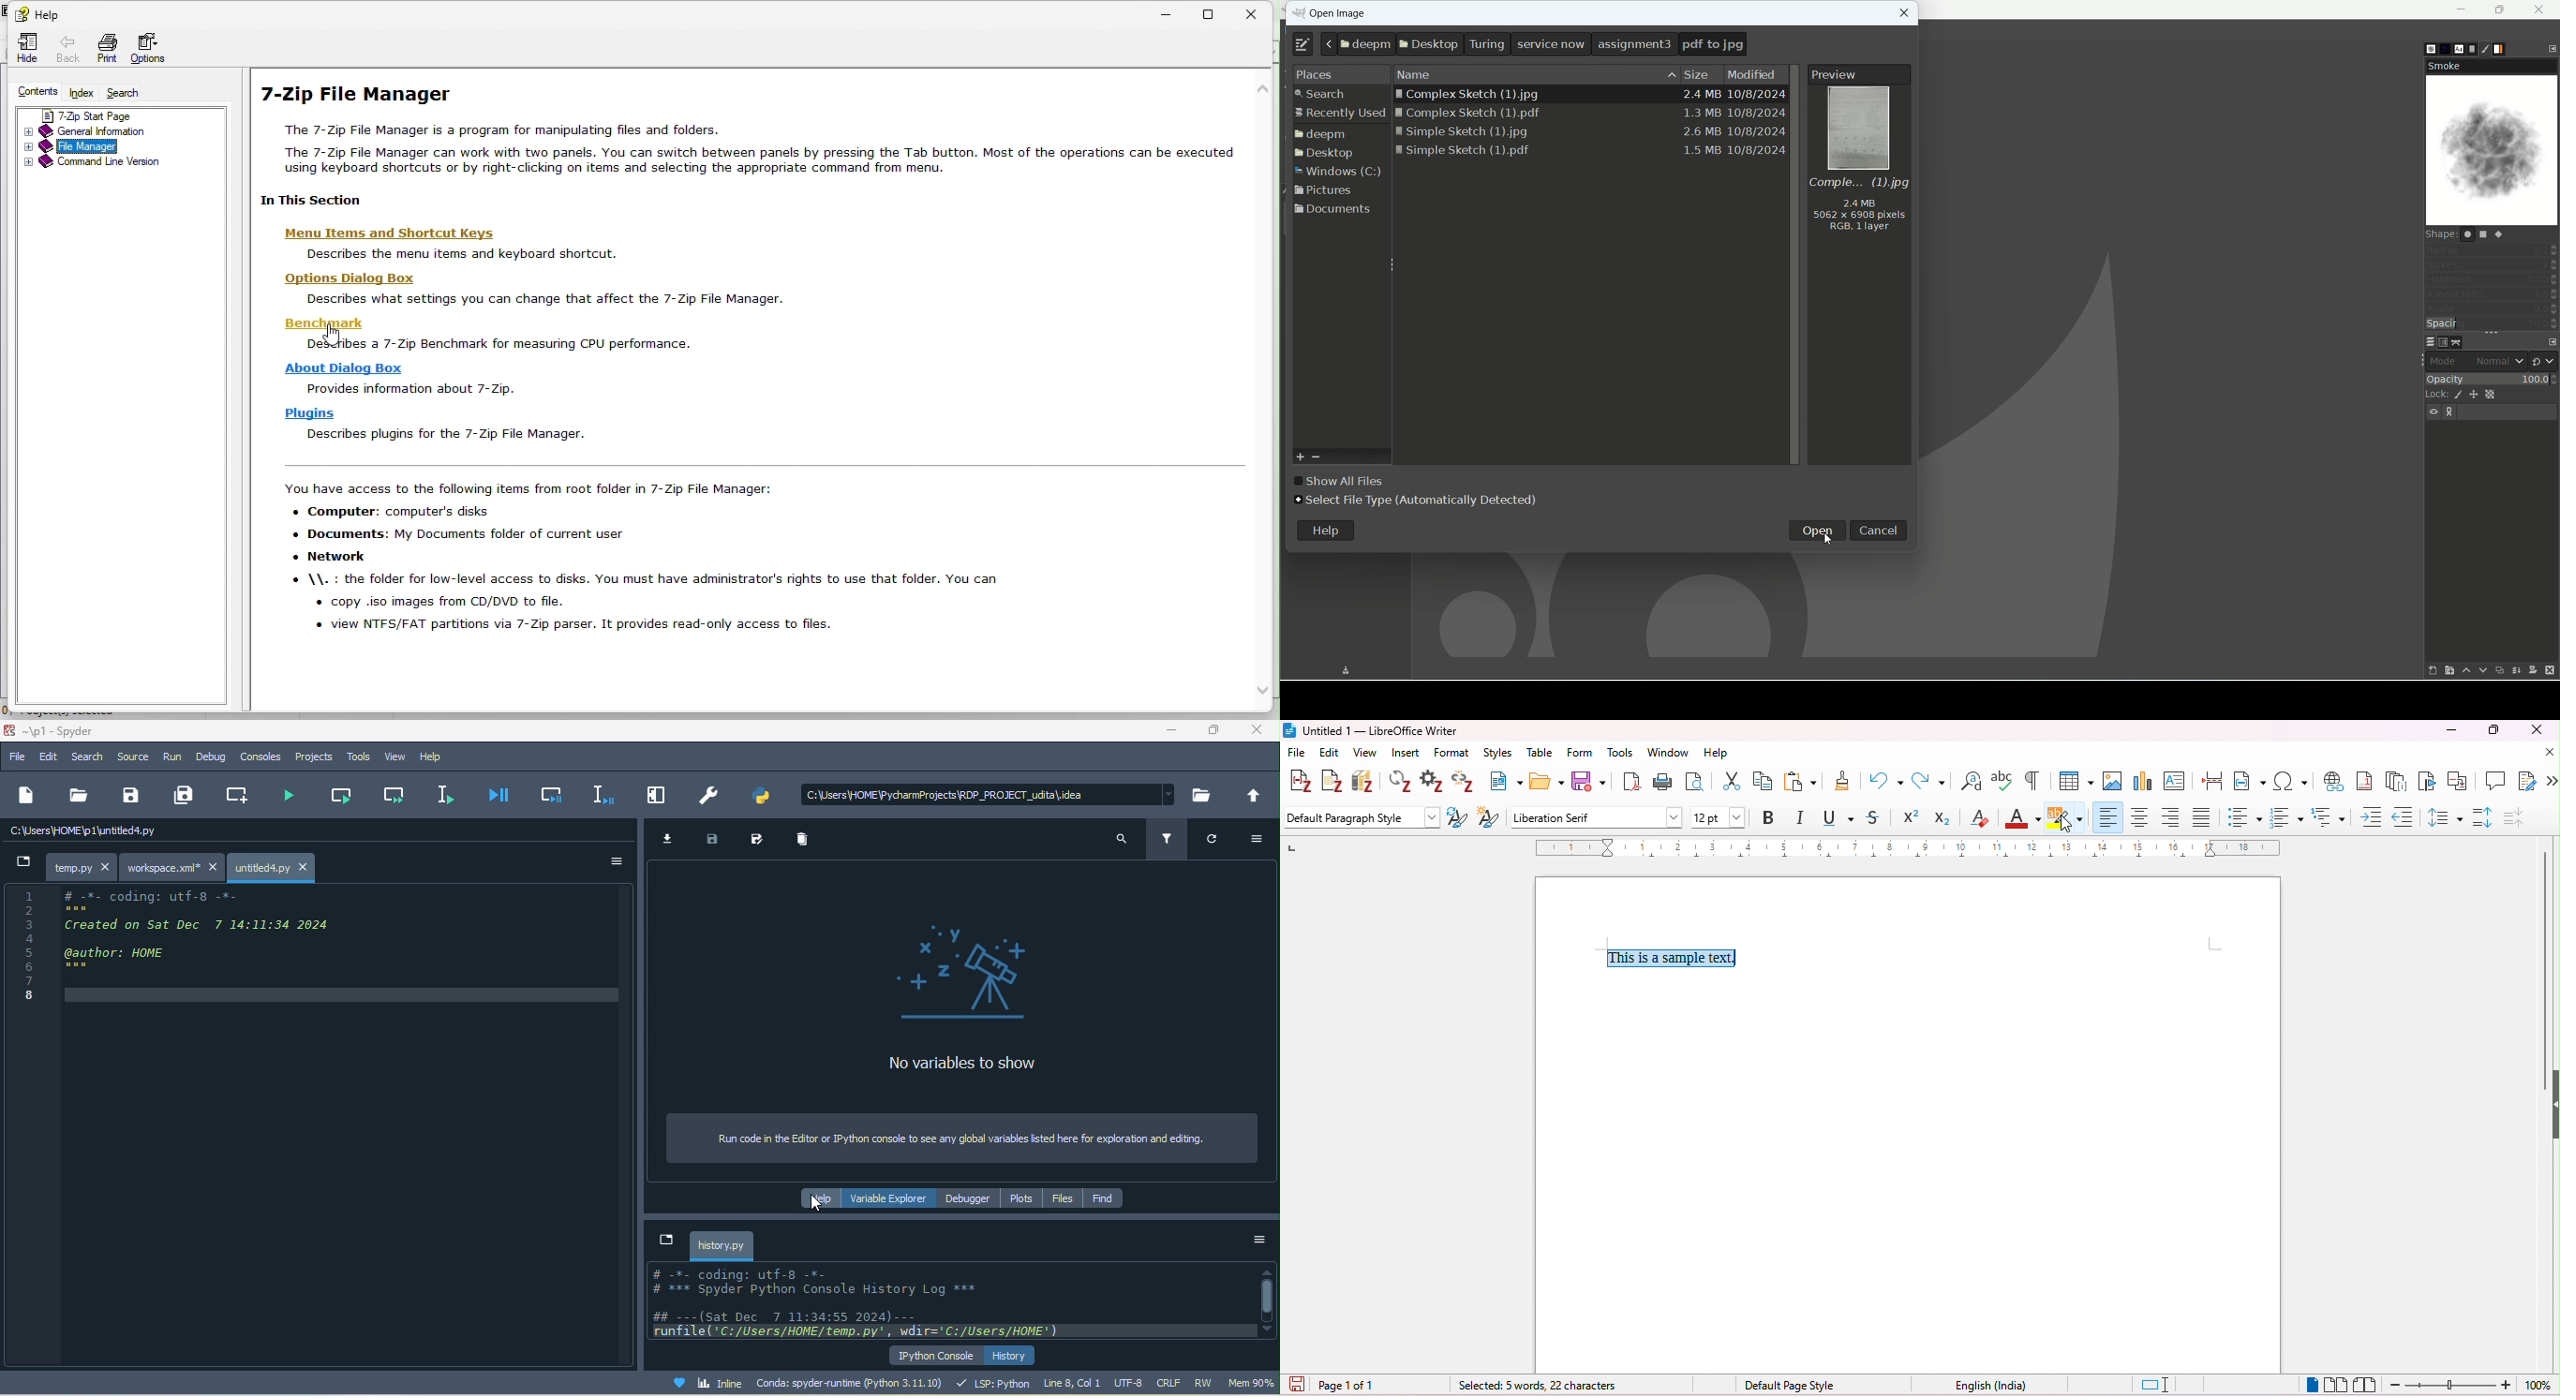 The width and height of the screenshot is (2576, 1400). Describe the element at coordinates (767, 192) in the screenshot. I see `7 zip file manager` at that location.